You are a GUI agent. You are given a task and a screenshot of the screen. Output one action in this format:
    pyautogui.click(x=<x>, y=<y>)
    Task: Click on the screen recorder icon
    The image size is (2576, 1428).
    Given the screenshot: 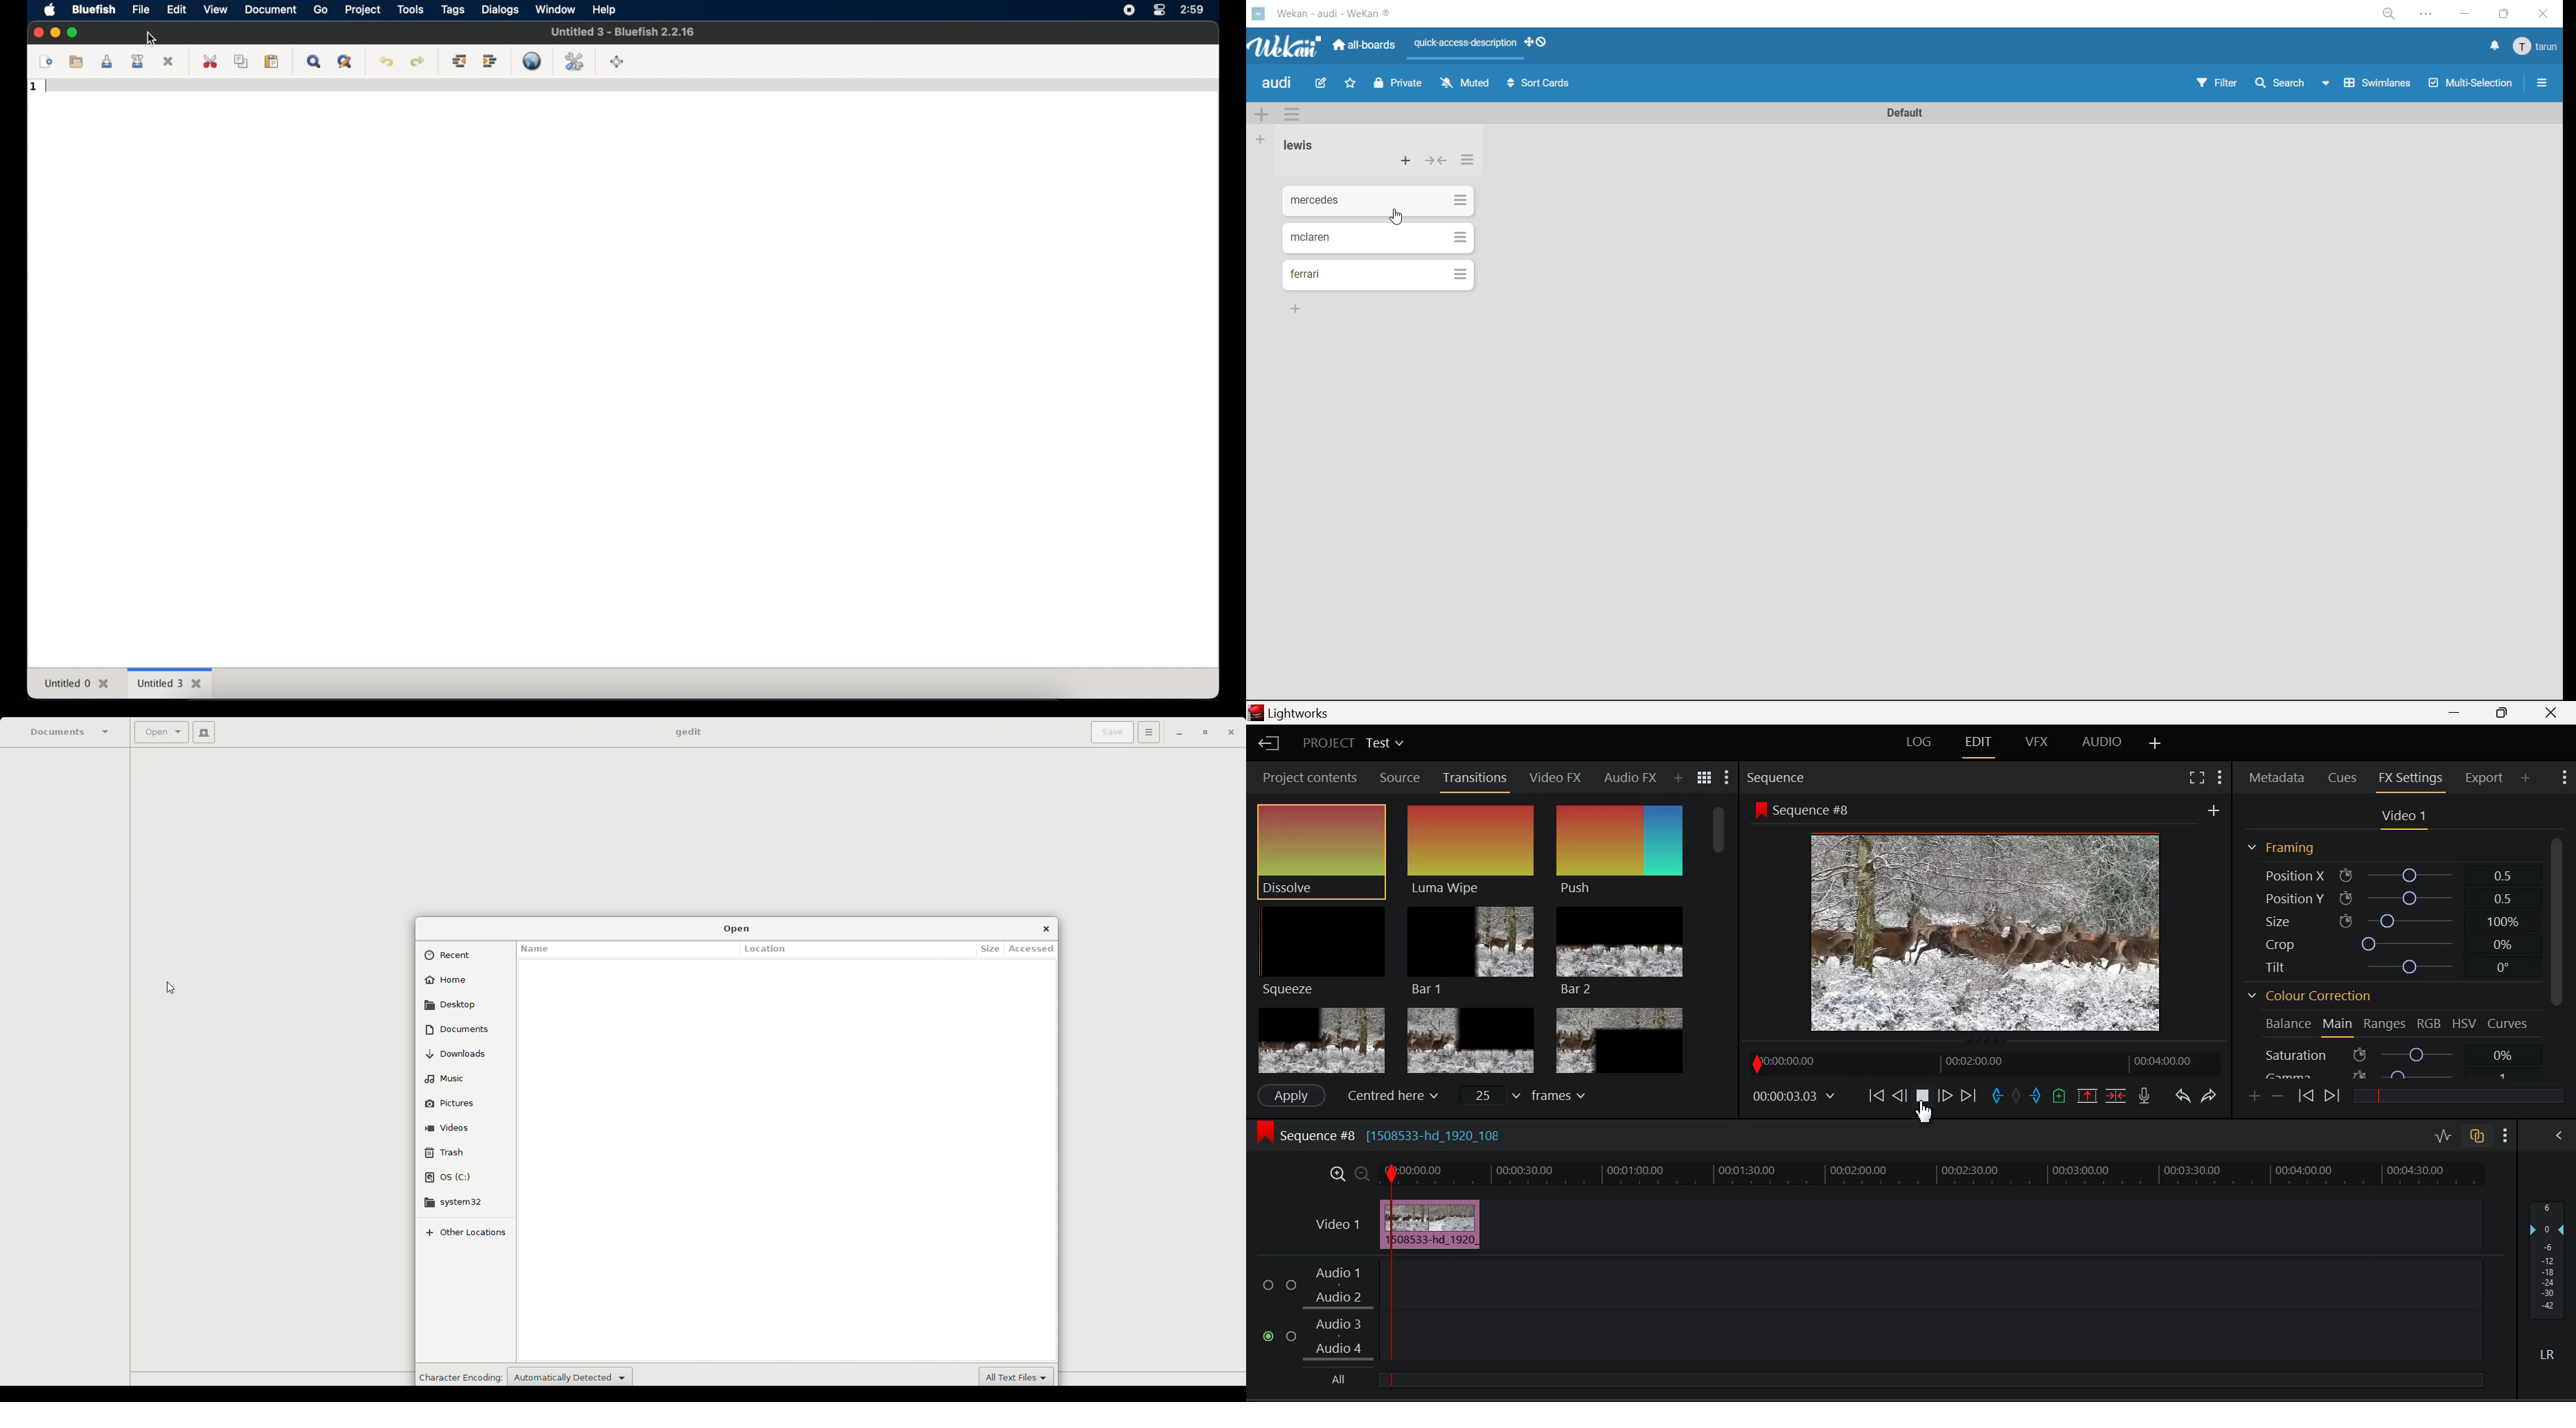 What is the action you would take?
    pyautogui.click(x=1128, y=10)
    